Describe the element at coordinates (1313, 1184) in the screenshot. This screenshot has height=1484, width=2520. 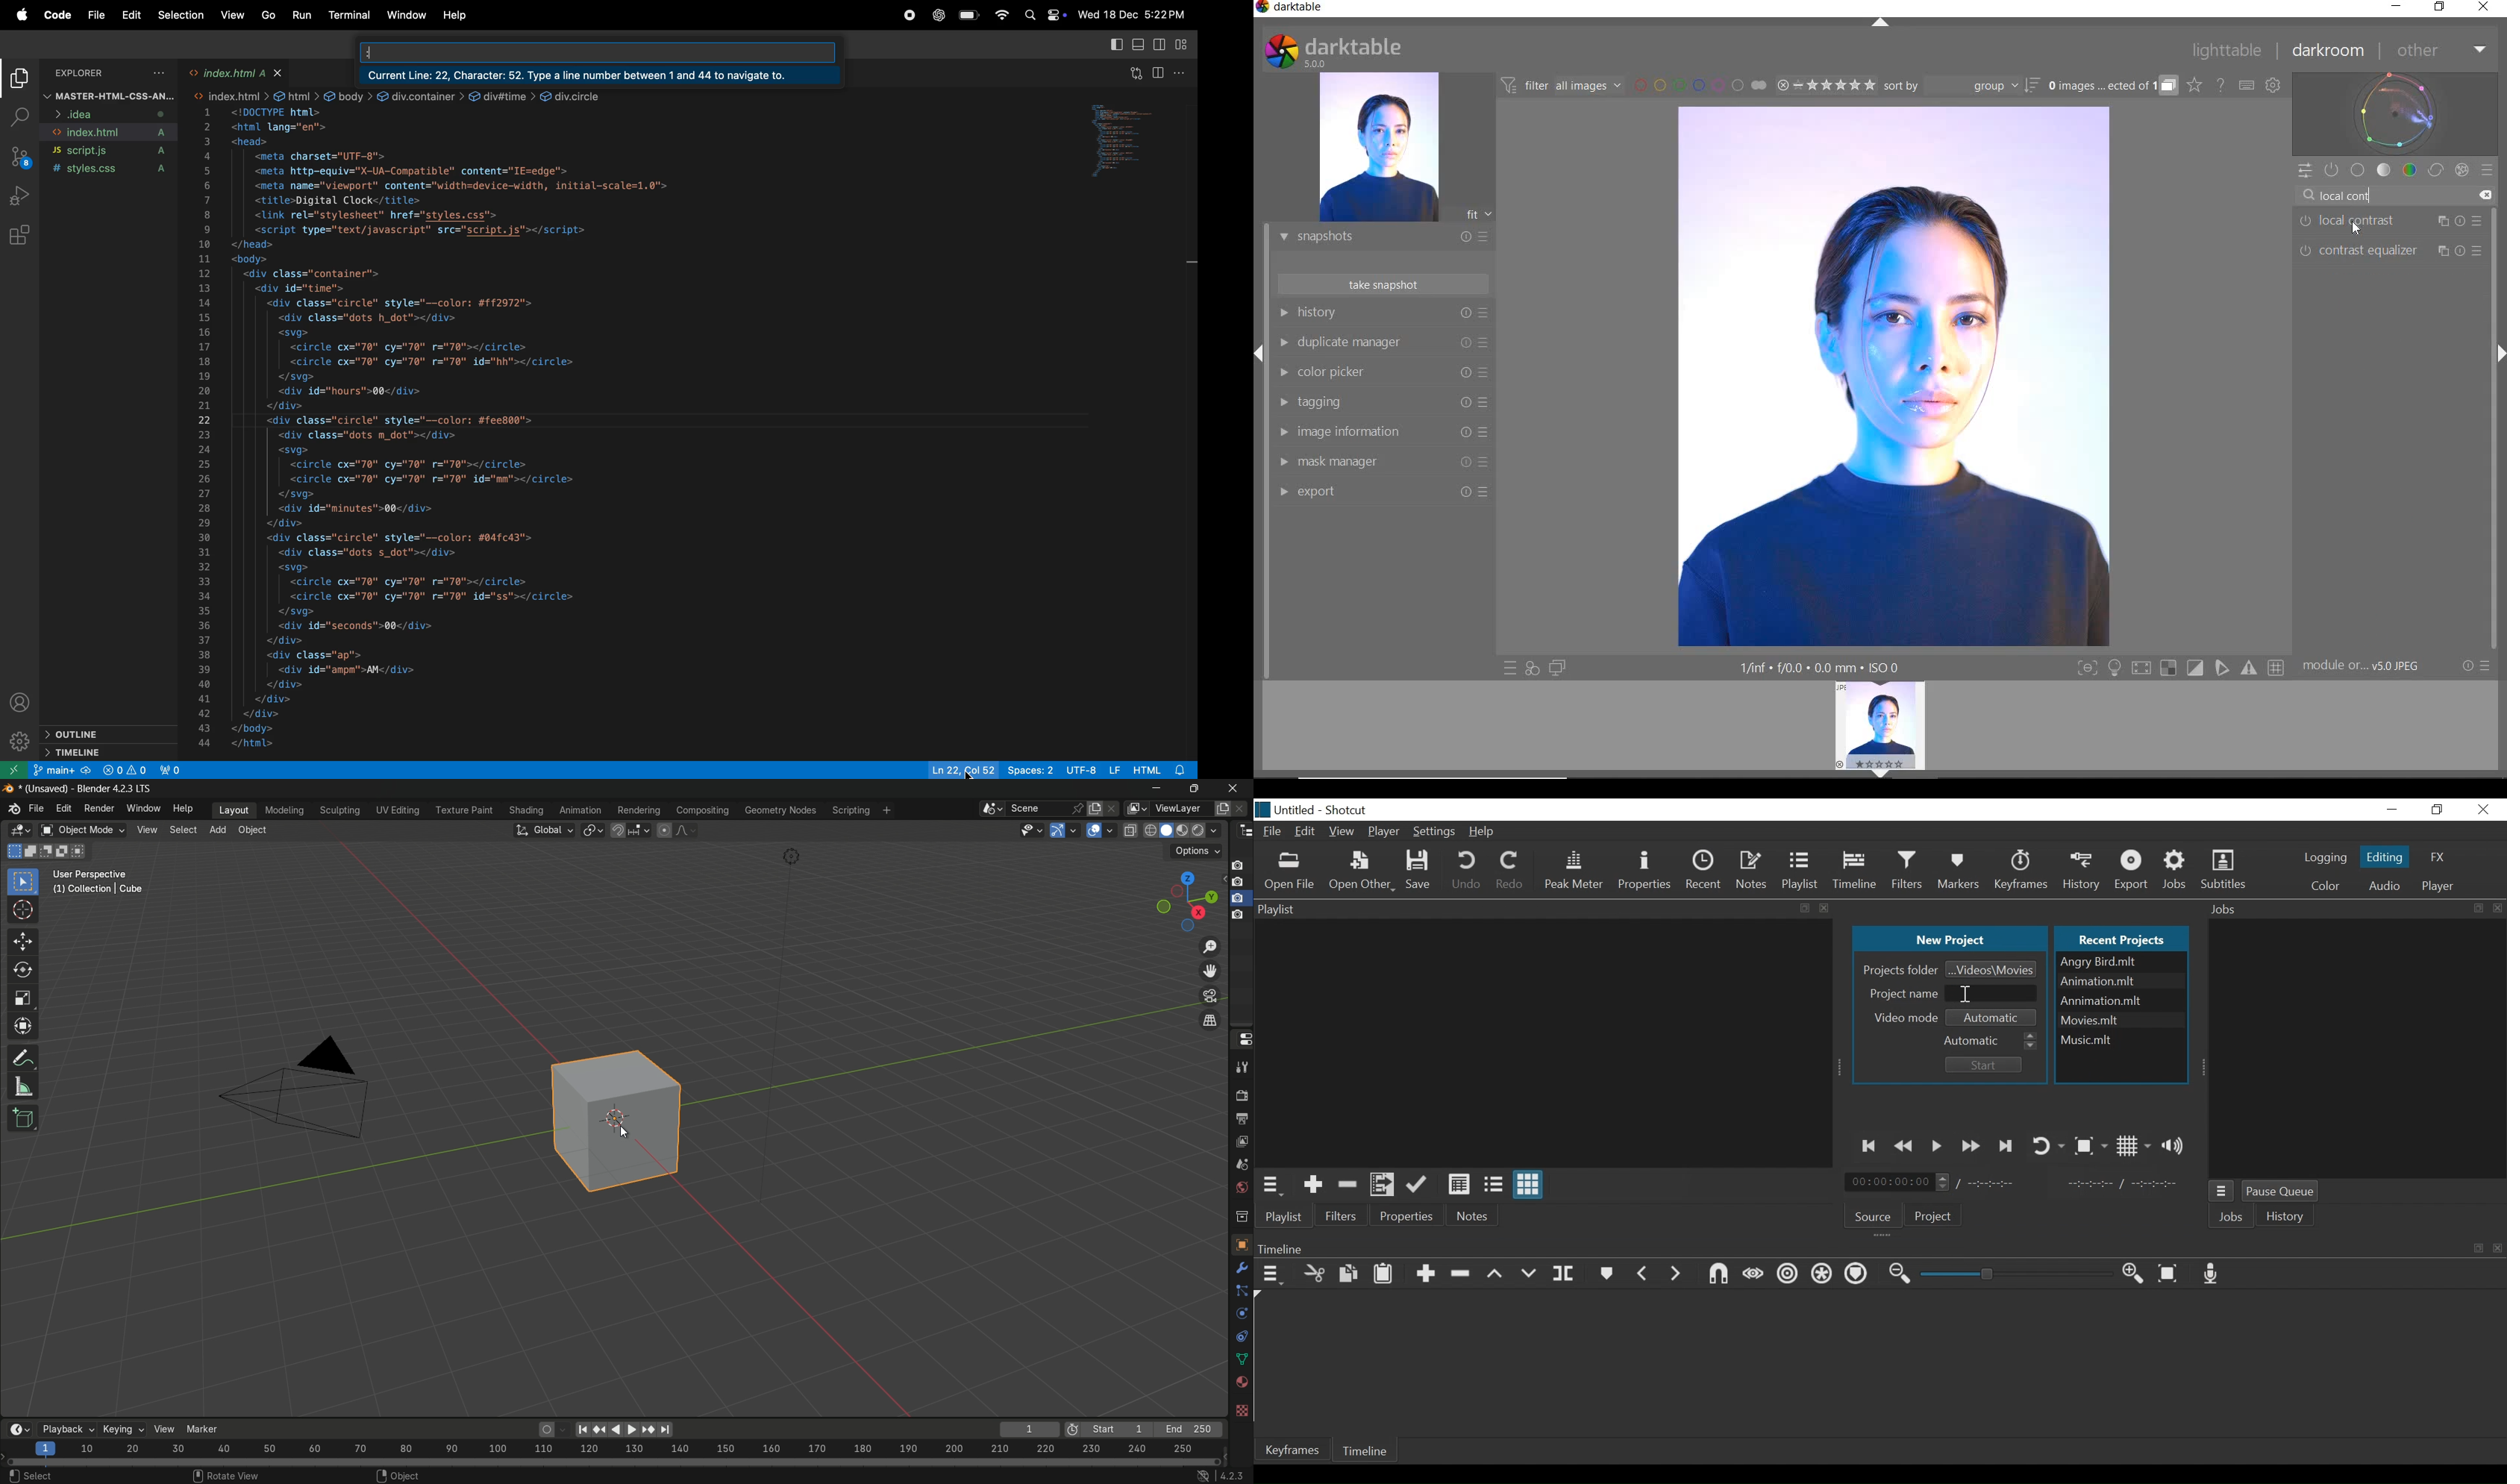
I see `Add the Source to the playlist` at that location.